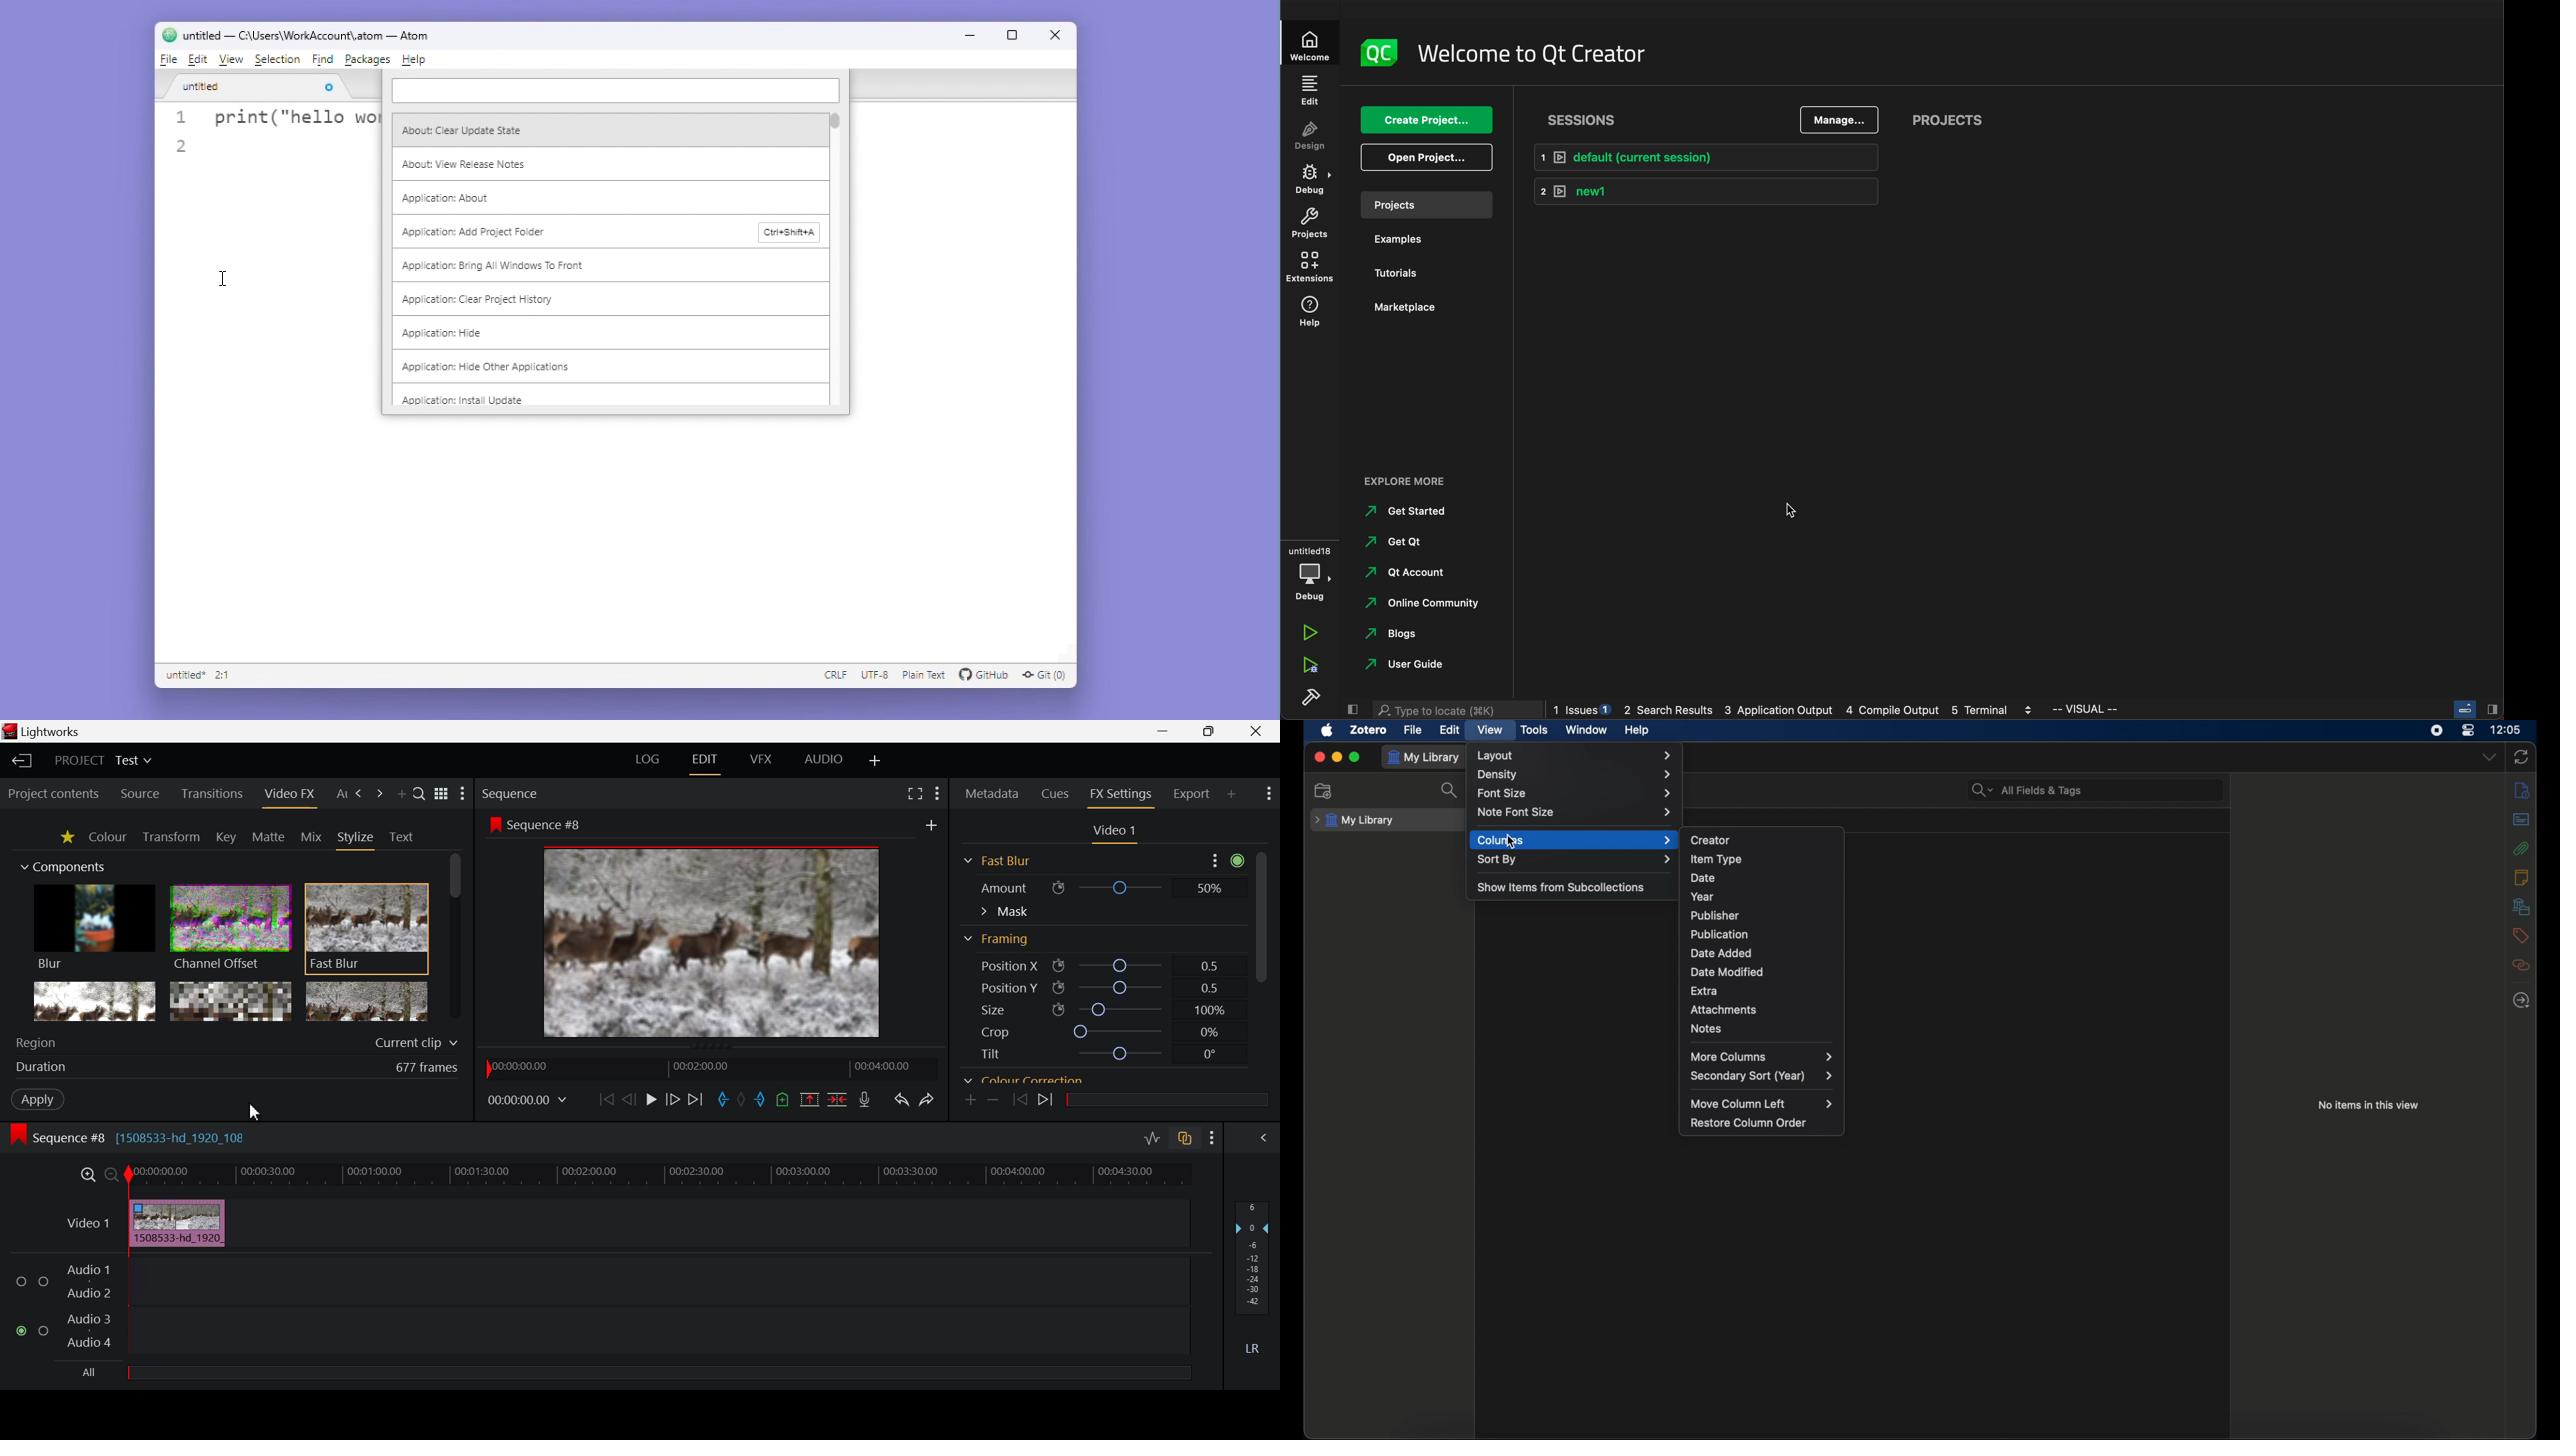 Image resolution: width=2576 pixels, height=1456 pixels. What do you see at coordinates (1563, 887) in the screenshot?
I see `show items from subcollections` at bounding box center [1563, 887].